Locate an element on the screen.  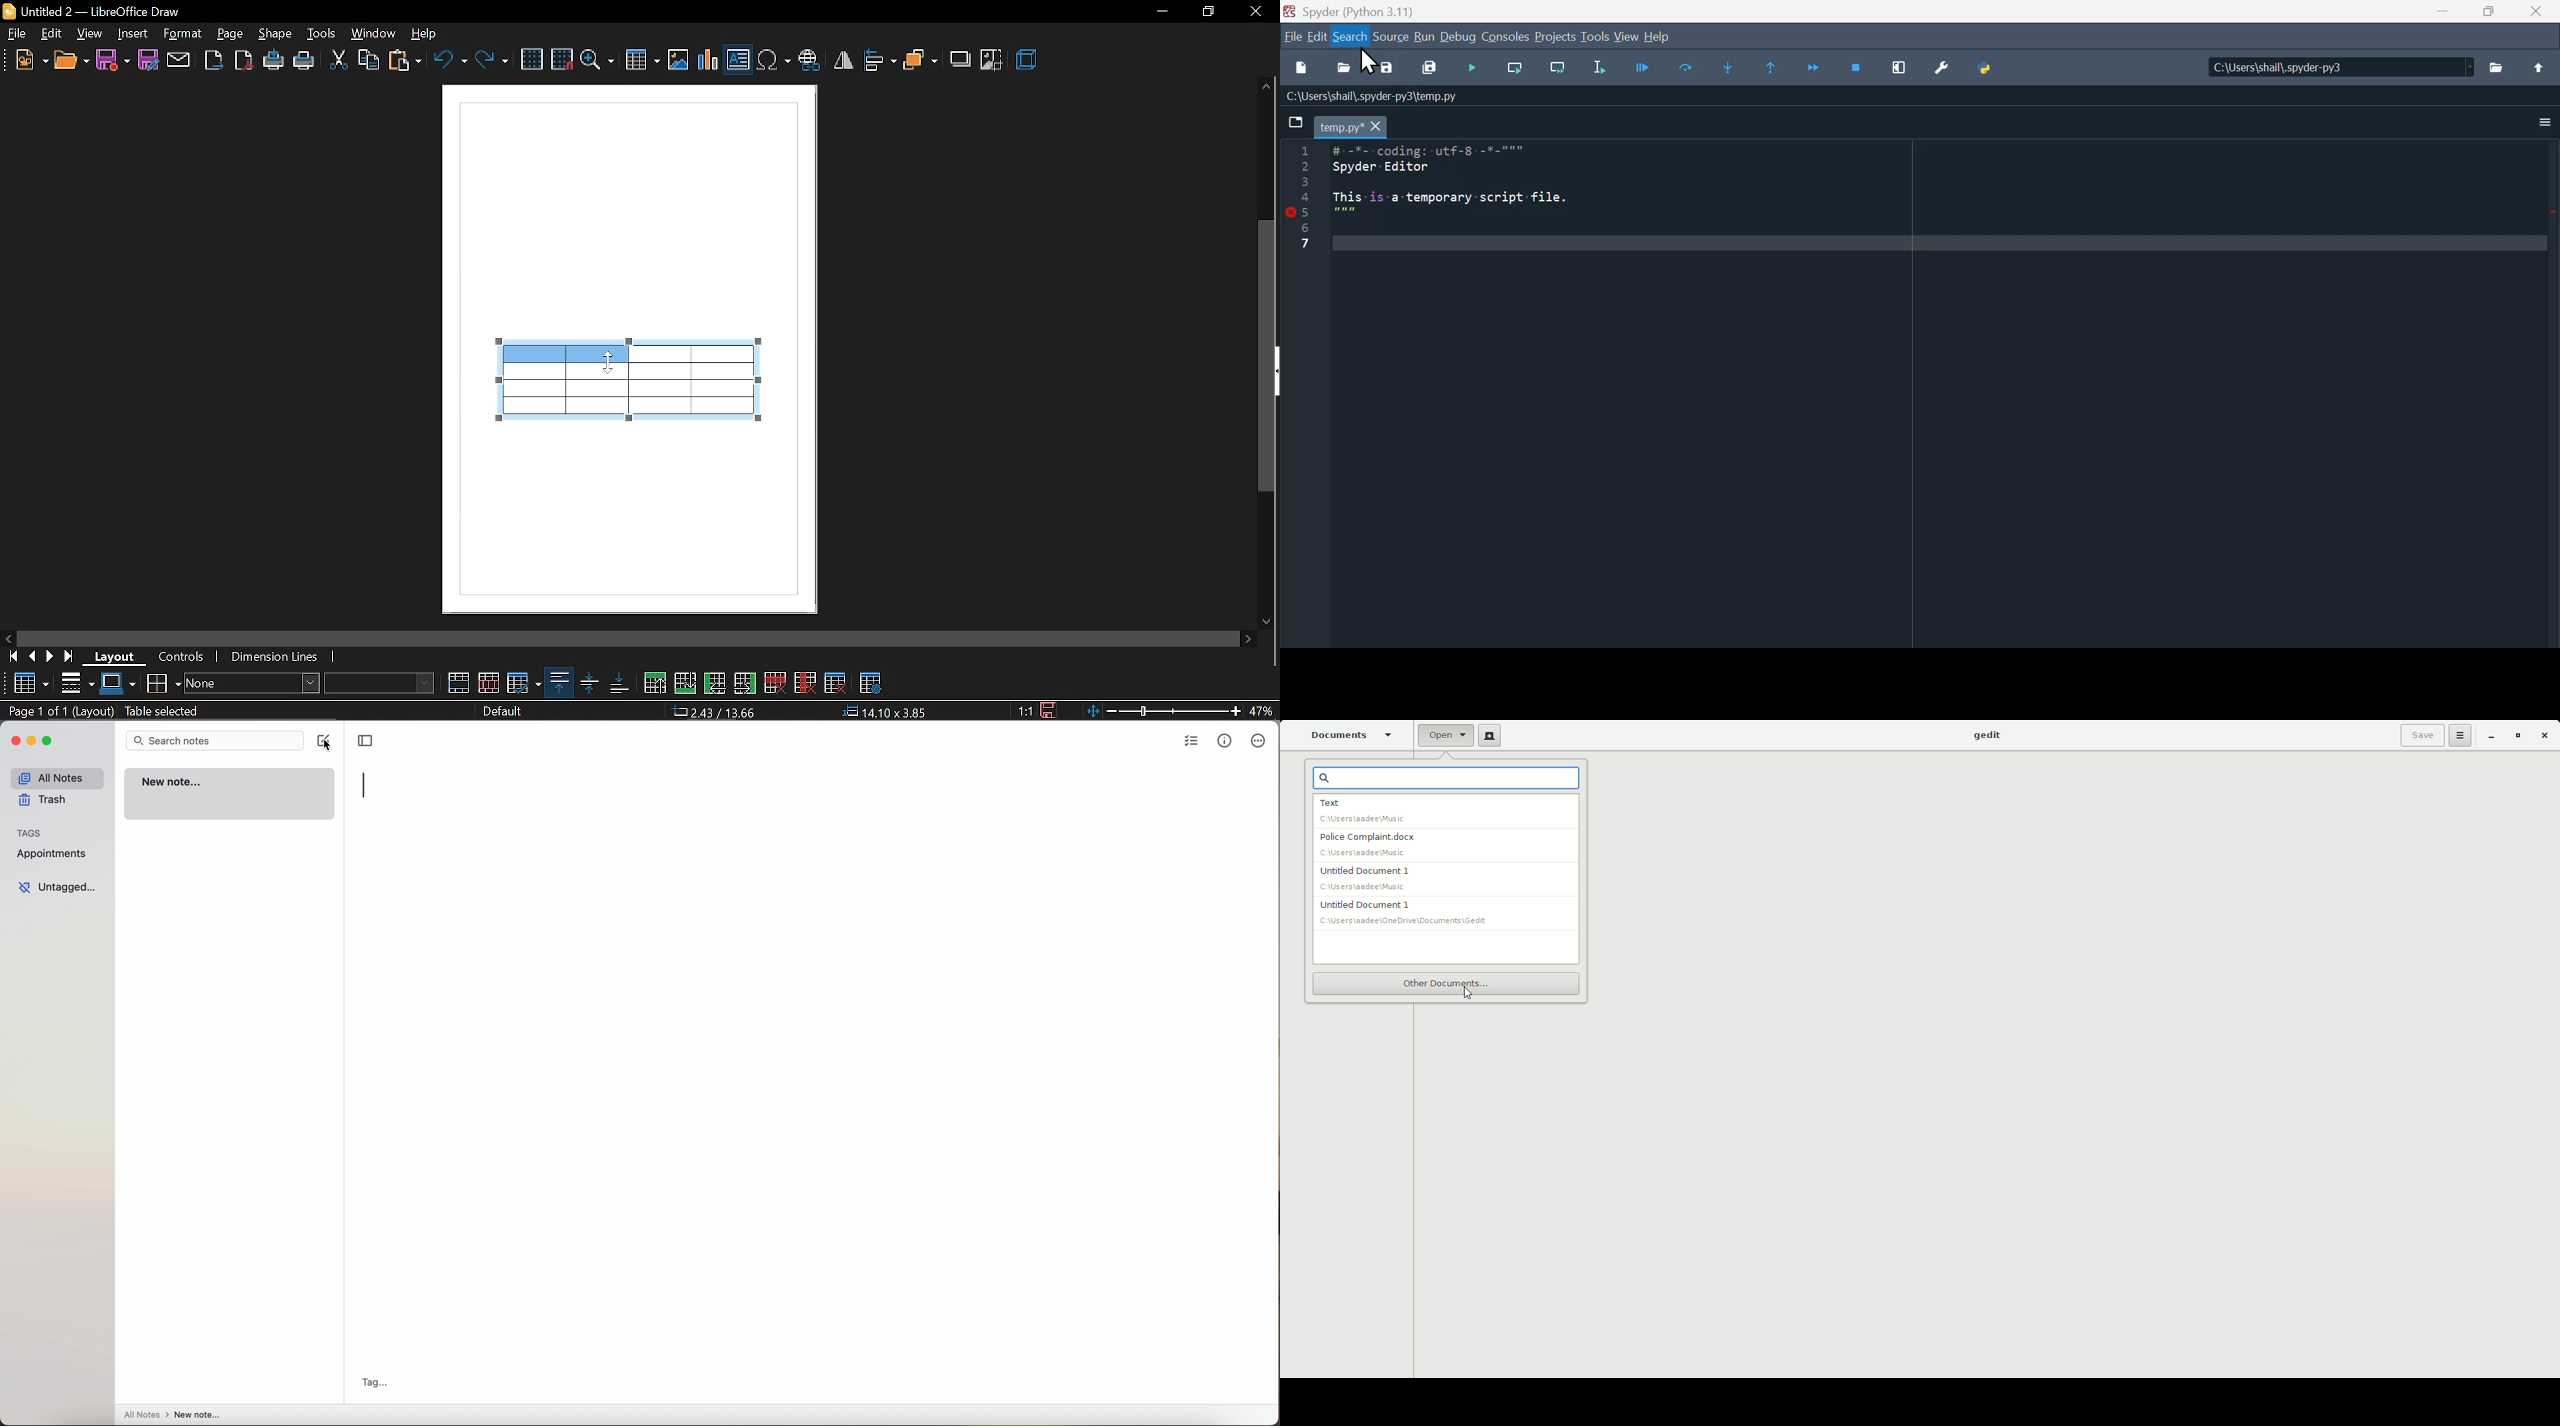
Save all is located at coordinates (1430, 69).